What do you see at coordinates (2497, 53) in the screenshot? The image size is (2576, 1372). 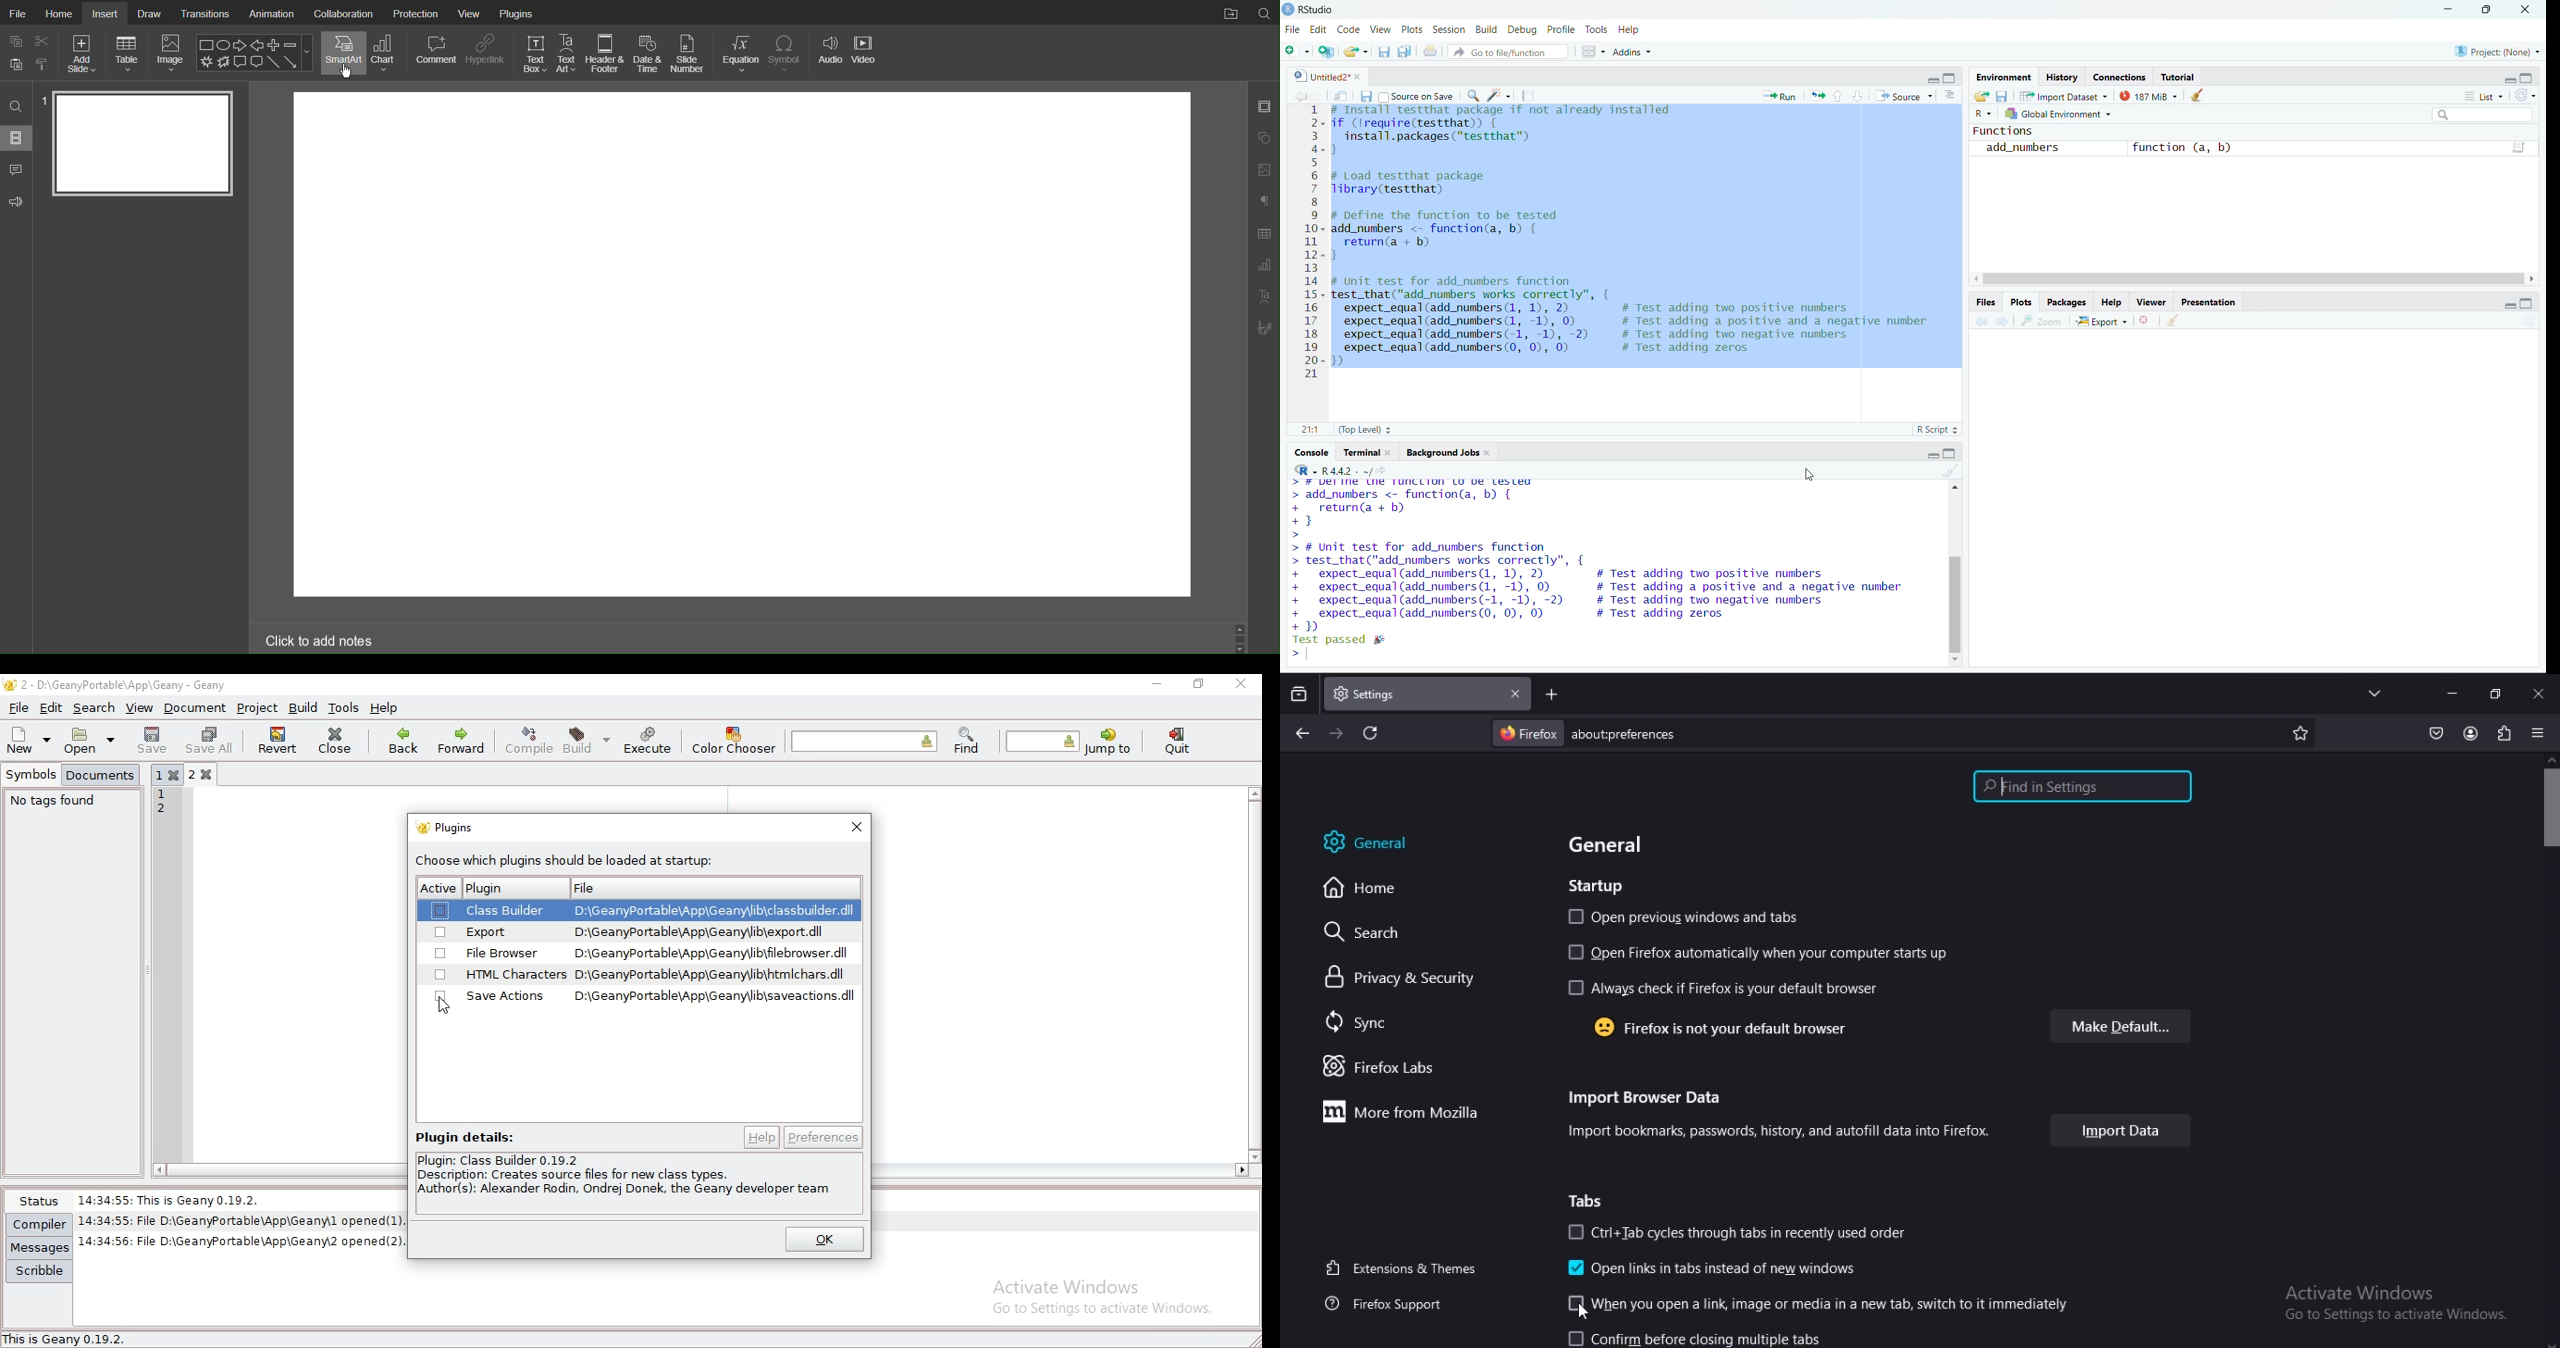 I see `Project(None)` at bounding box center [2497, 53].